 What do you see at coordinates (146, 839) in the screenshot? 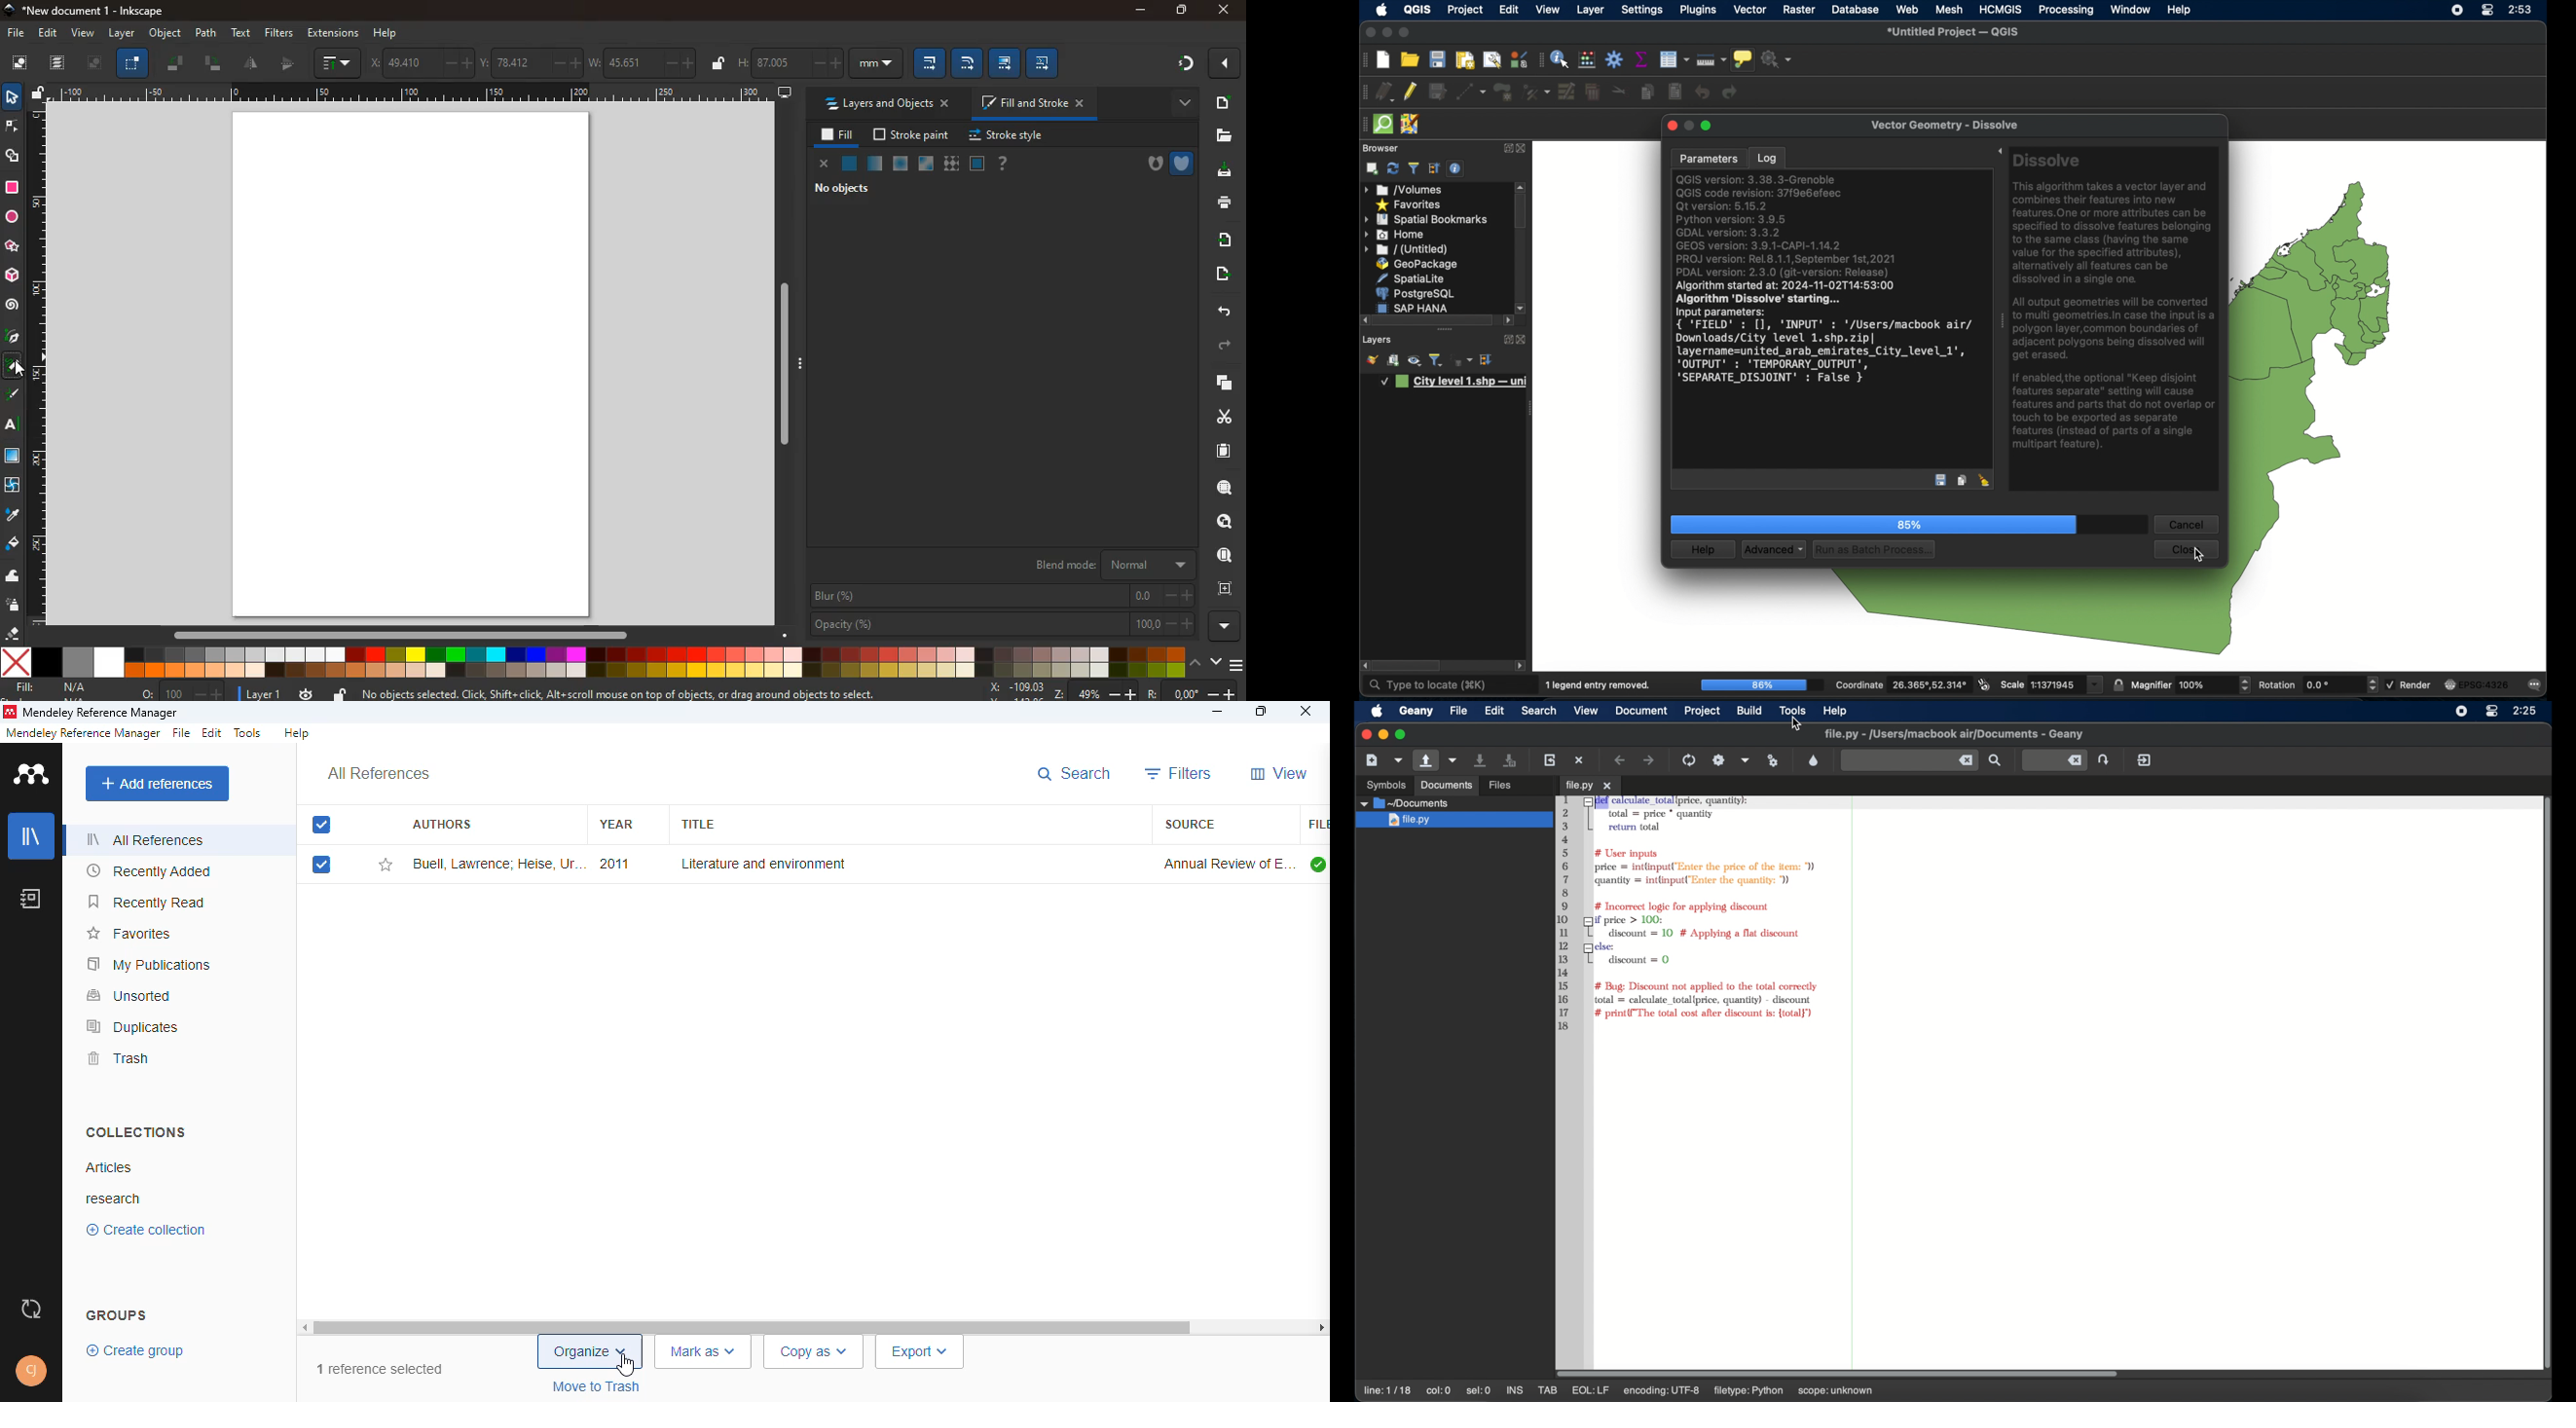
I see `all references` at bounding box center [146, 839].